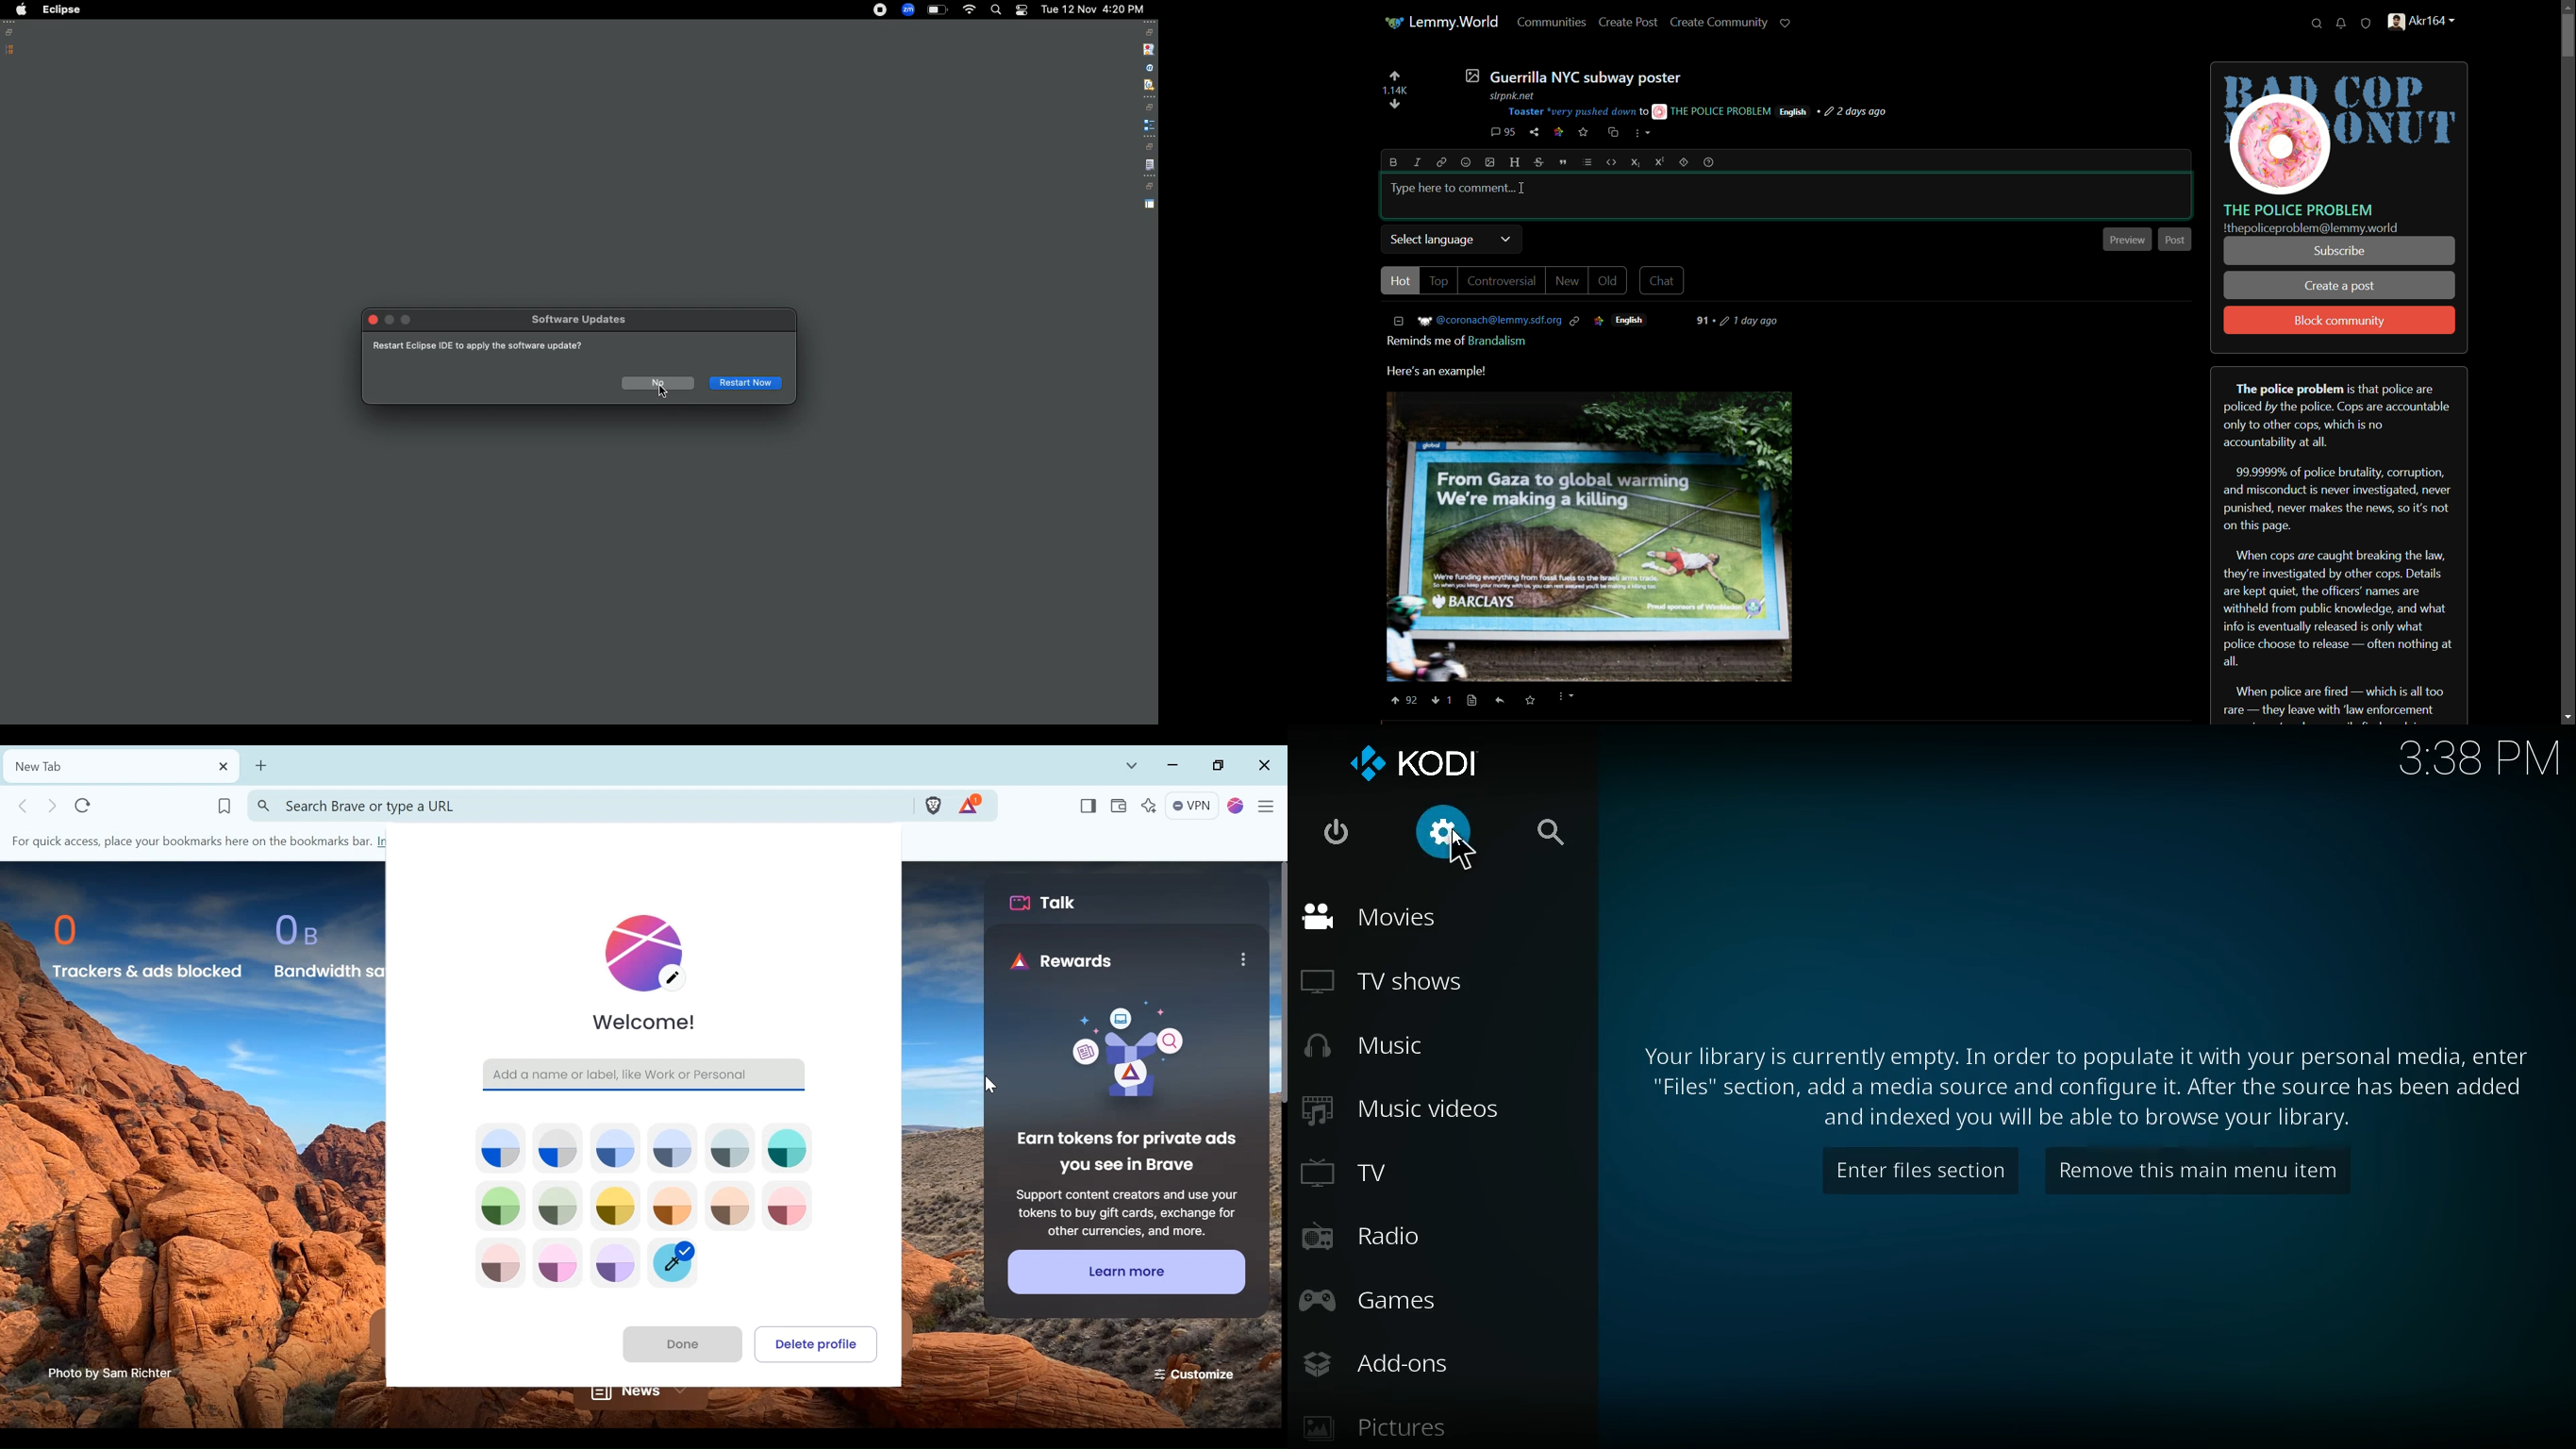 The width and height of the screenshot is (2576, 1456). I want to click on search, so click(2317, 24).